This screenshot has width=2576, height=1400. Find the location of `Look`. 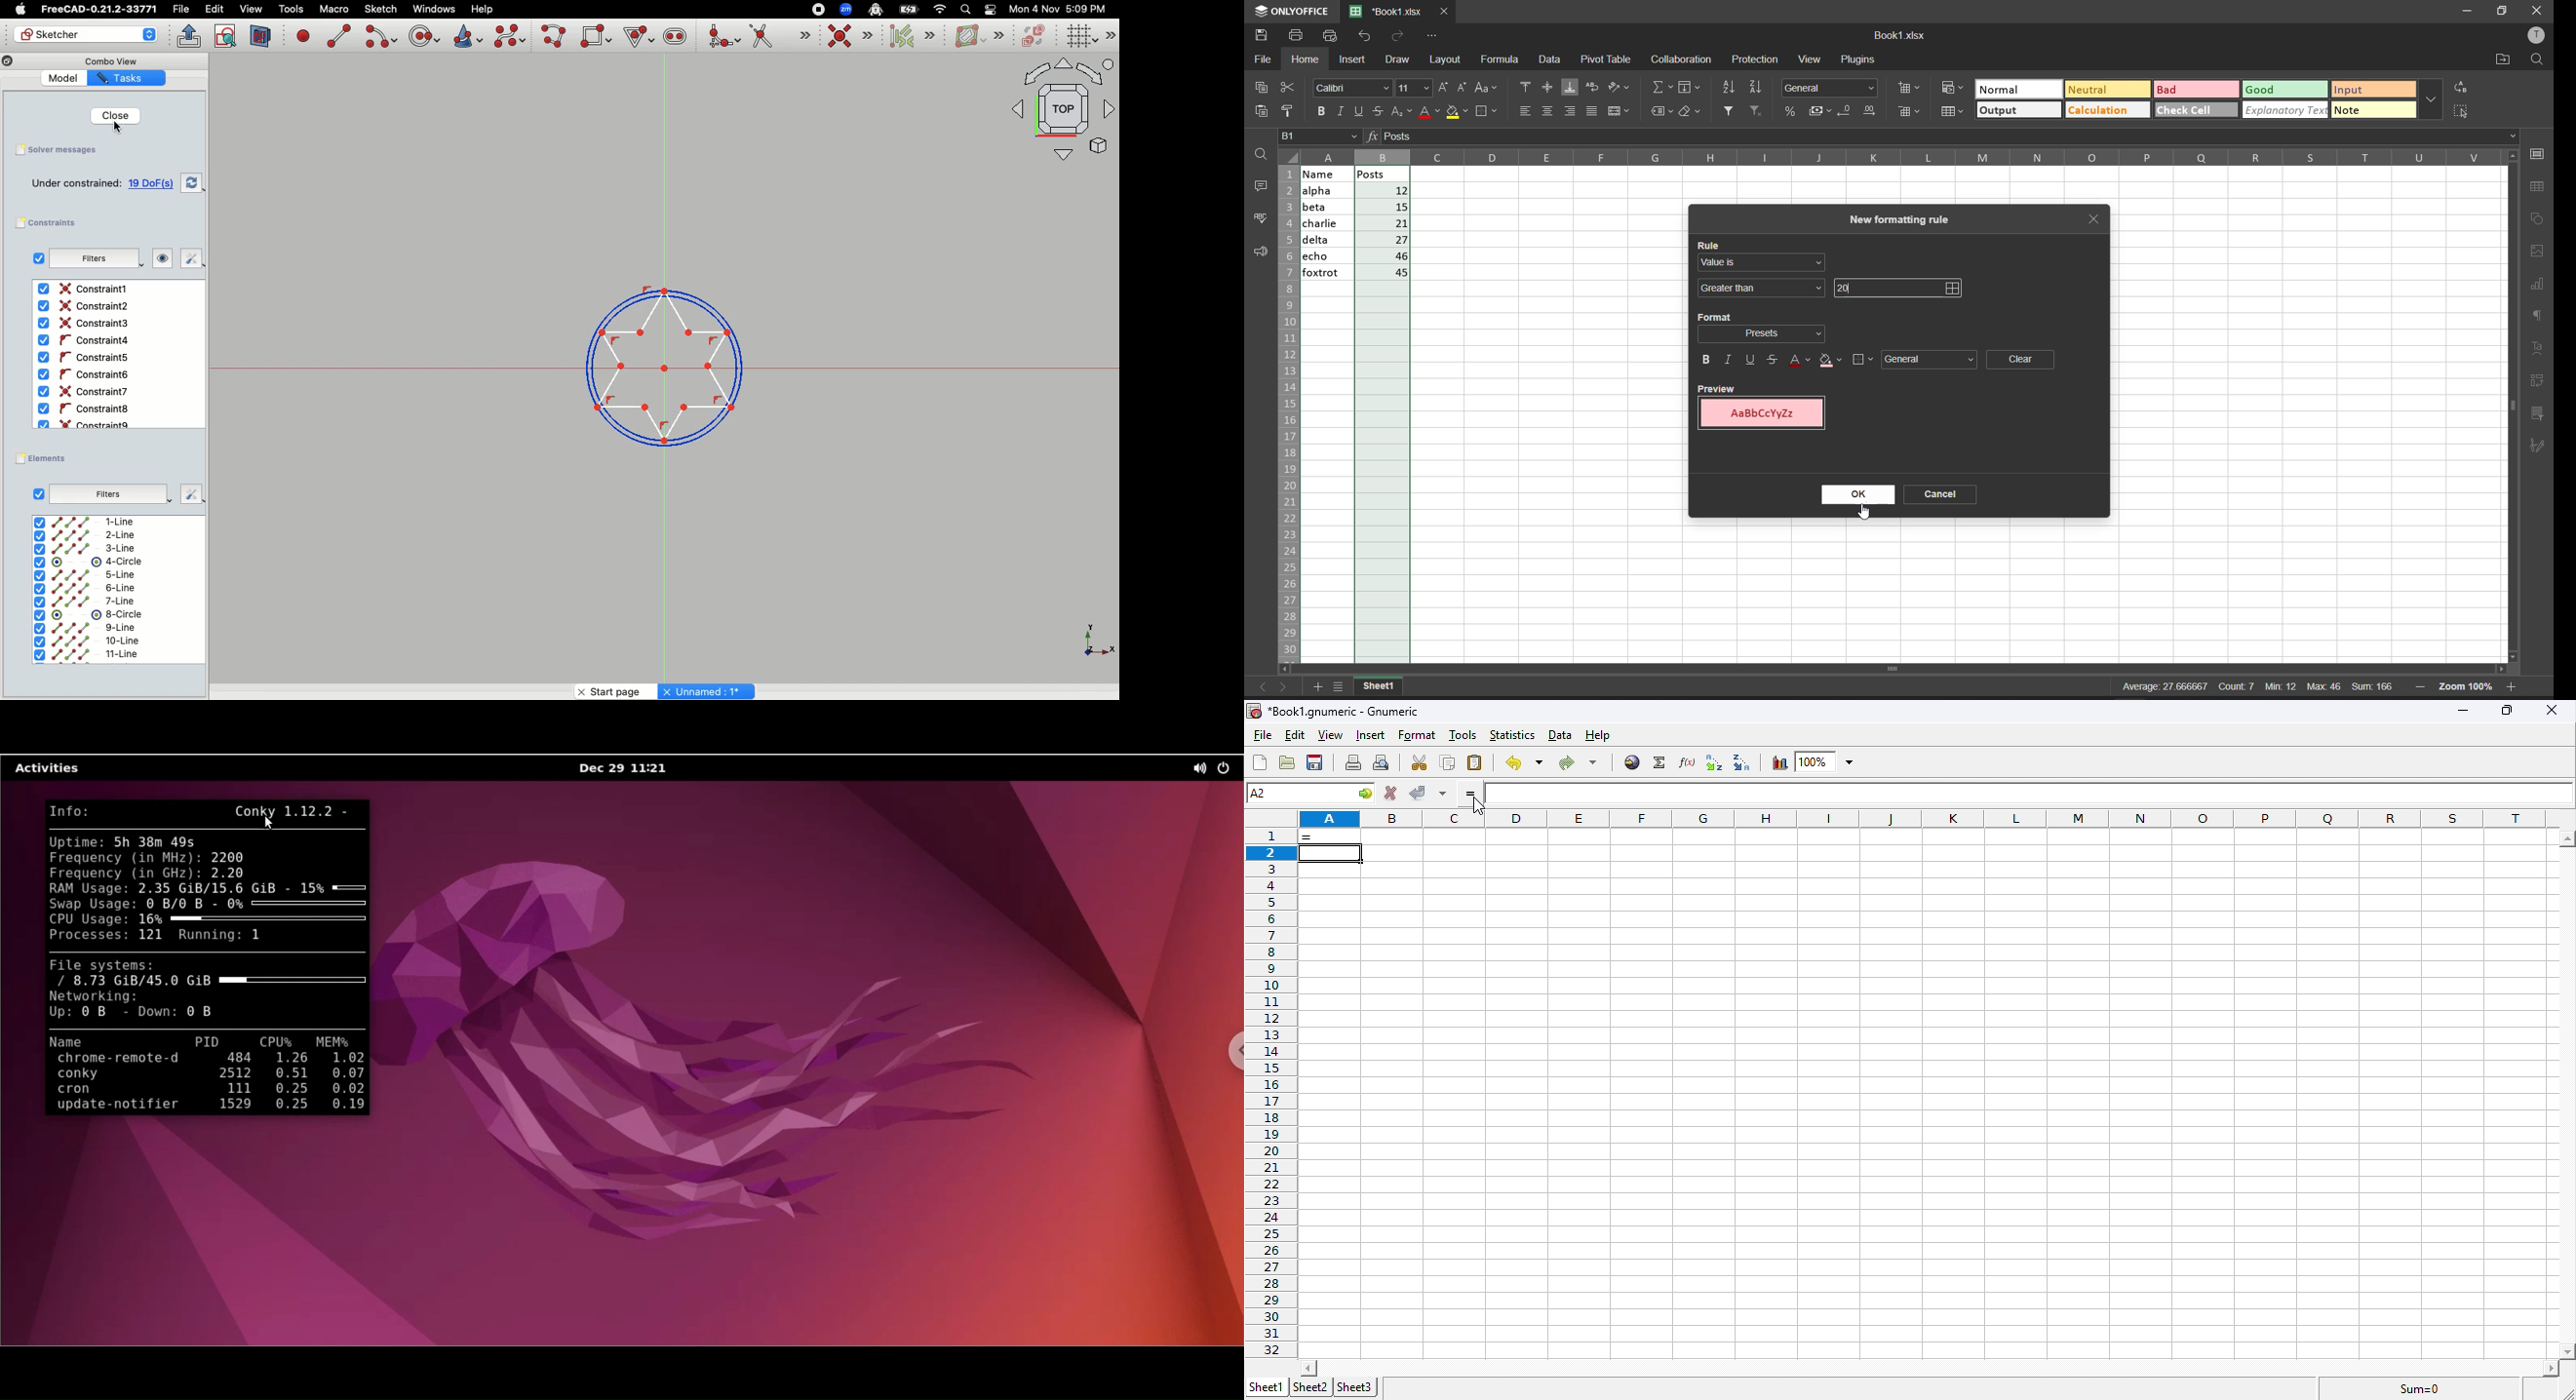

Look is located at coordinates (156, 260).